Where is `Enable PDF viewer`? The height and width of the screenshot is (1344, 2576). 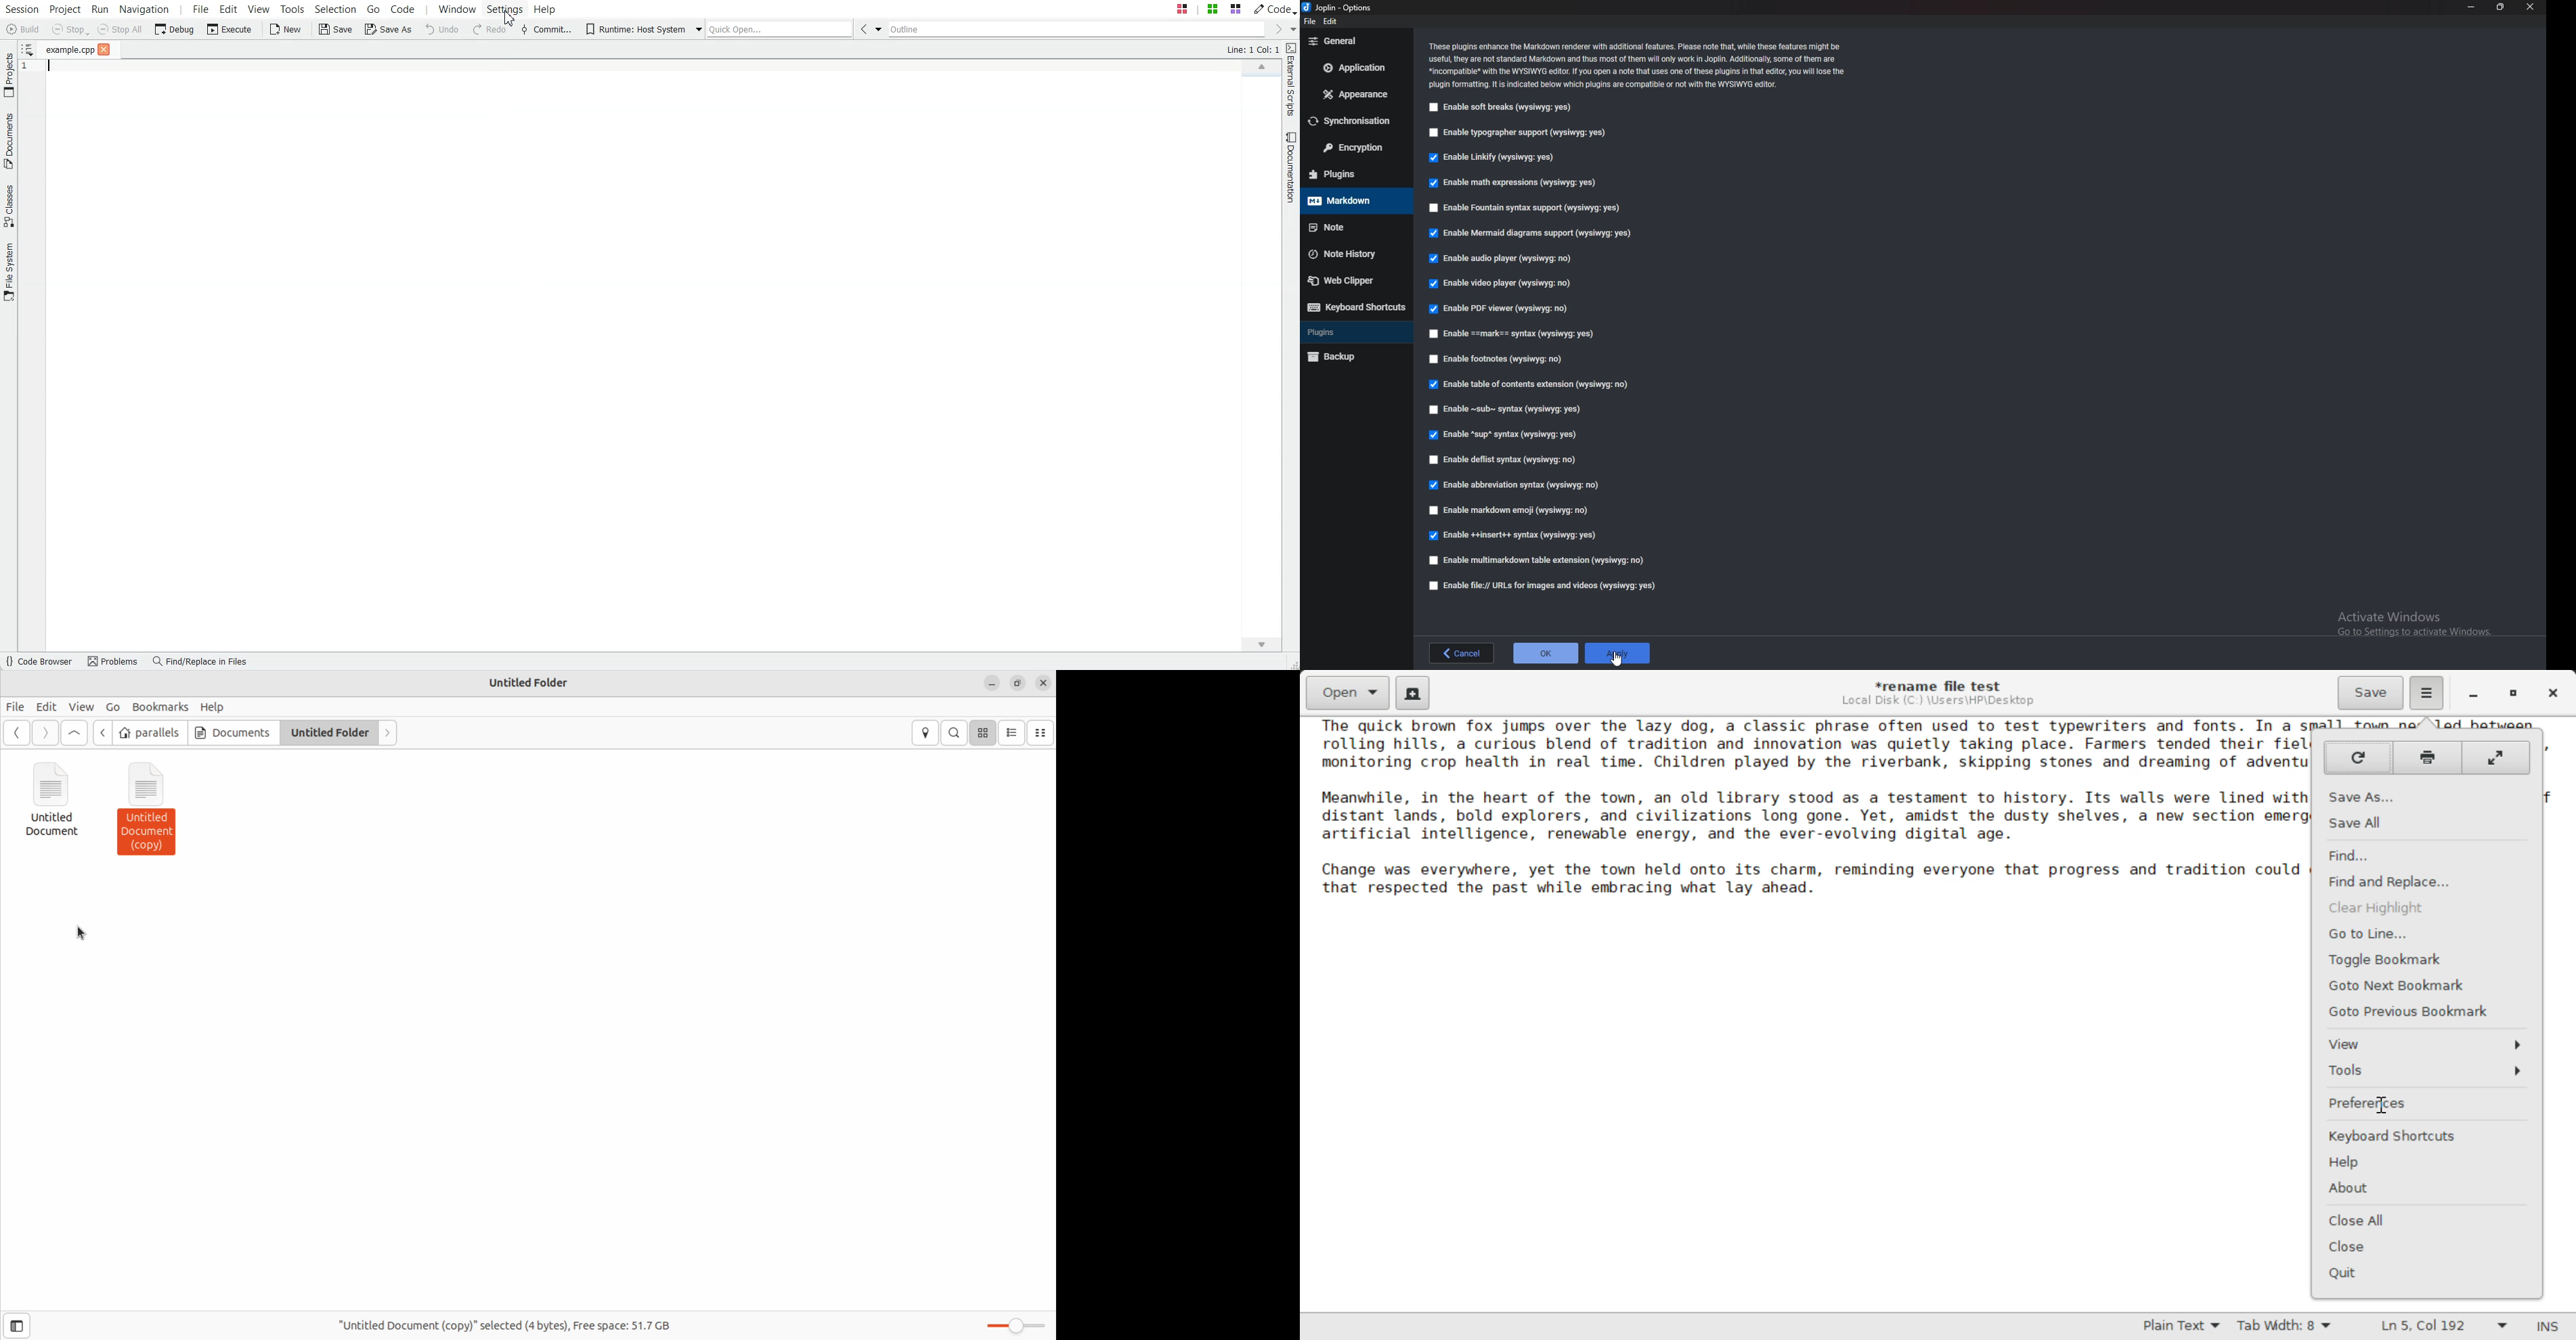
Enable PDF viewer is located at coordinates (1501, 308).